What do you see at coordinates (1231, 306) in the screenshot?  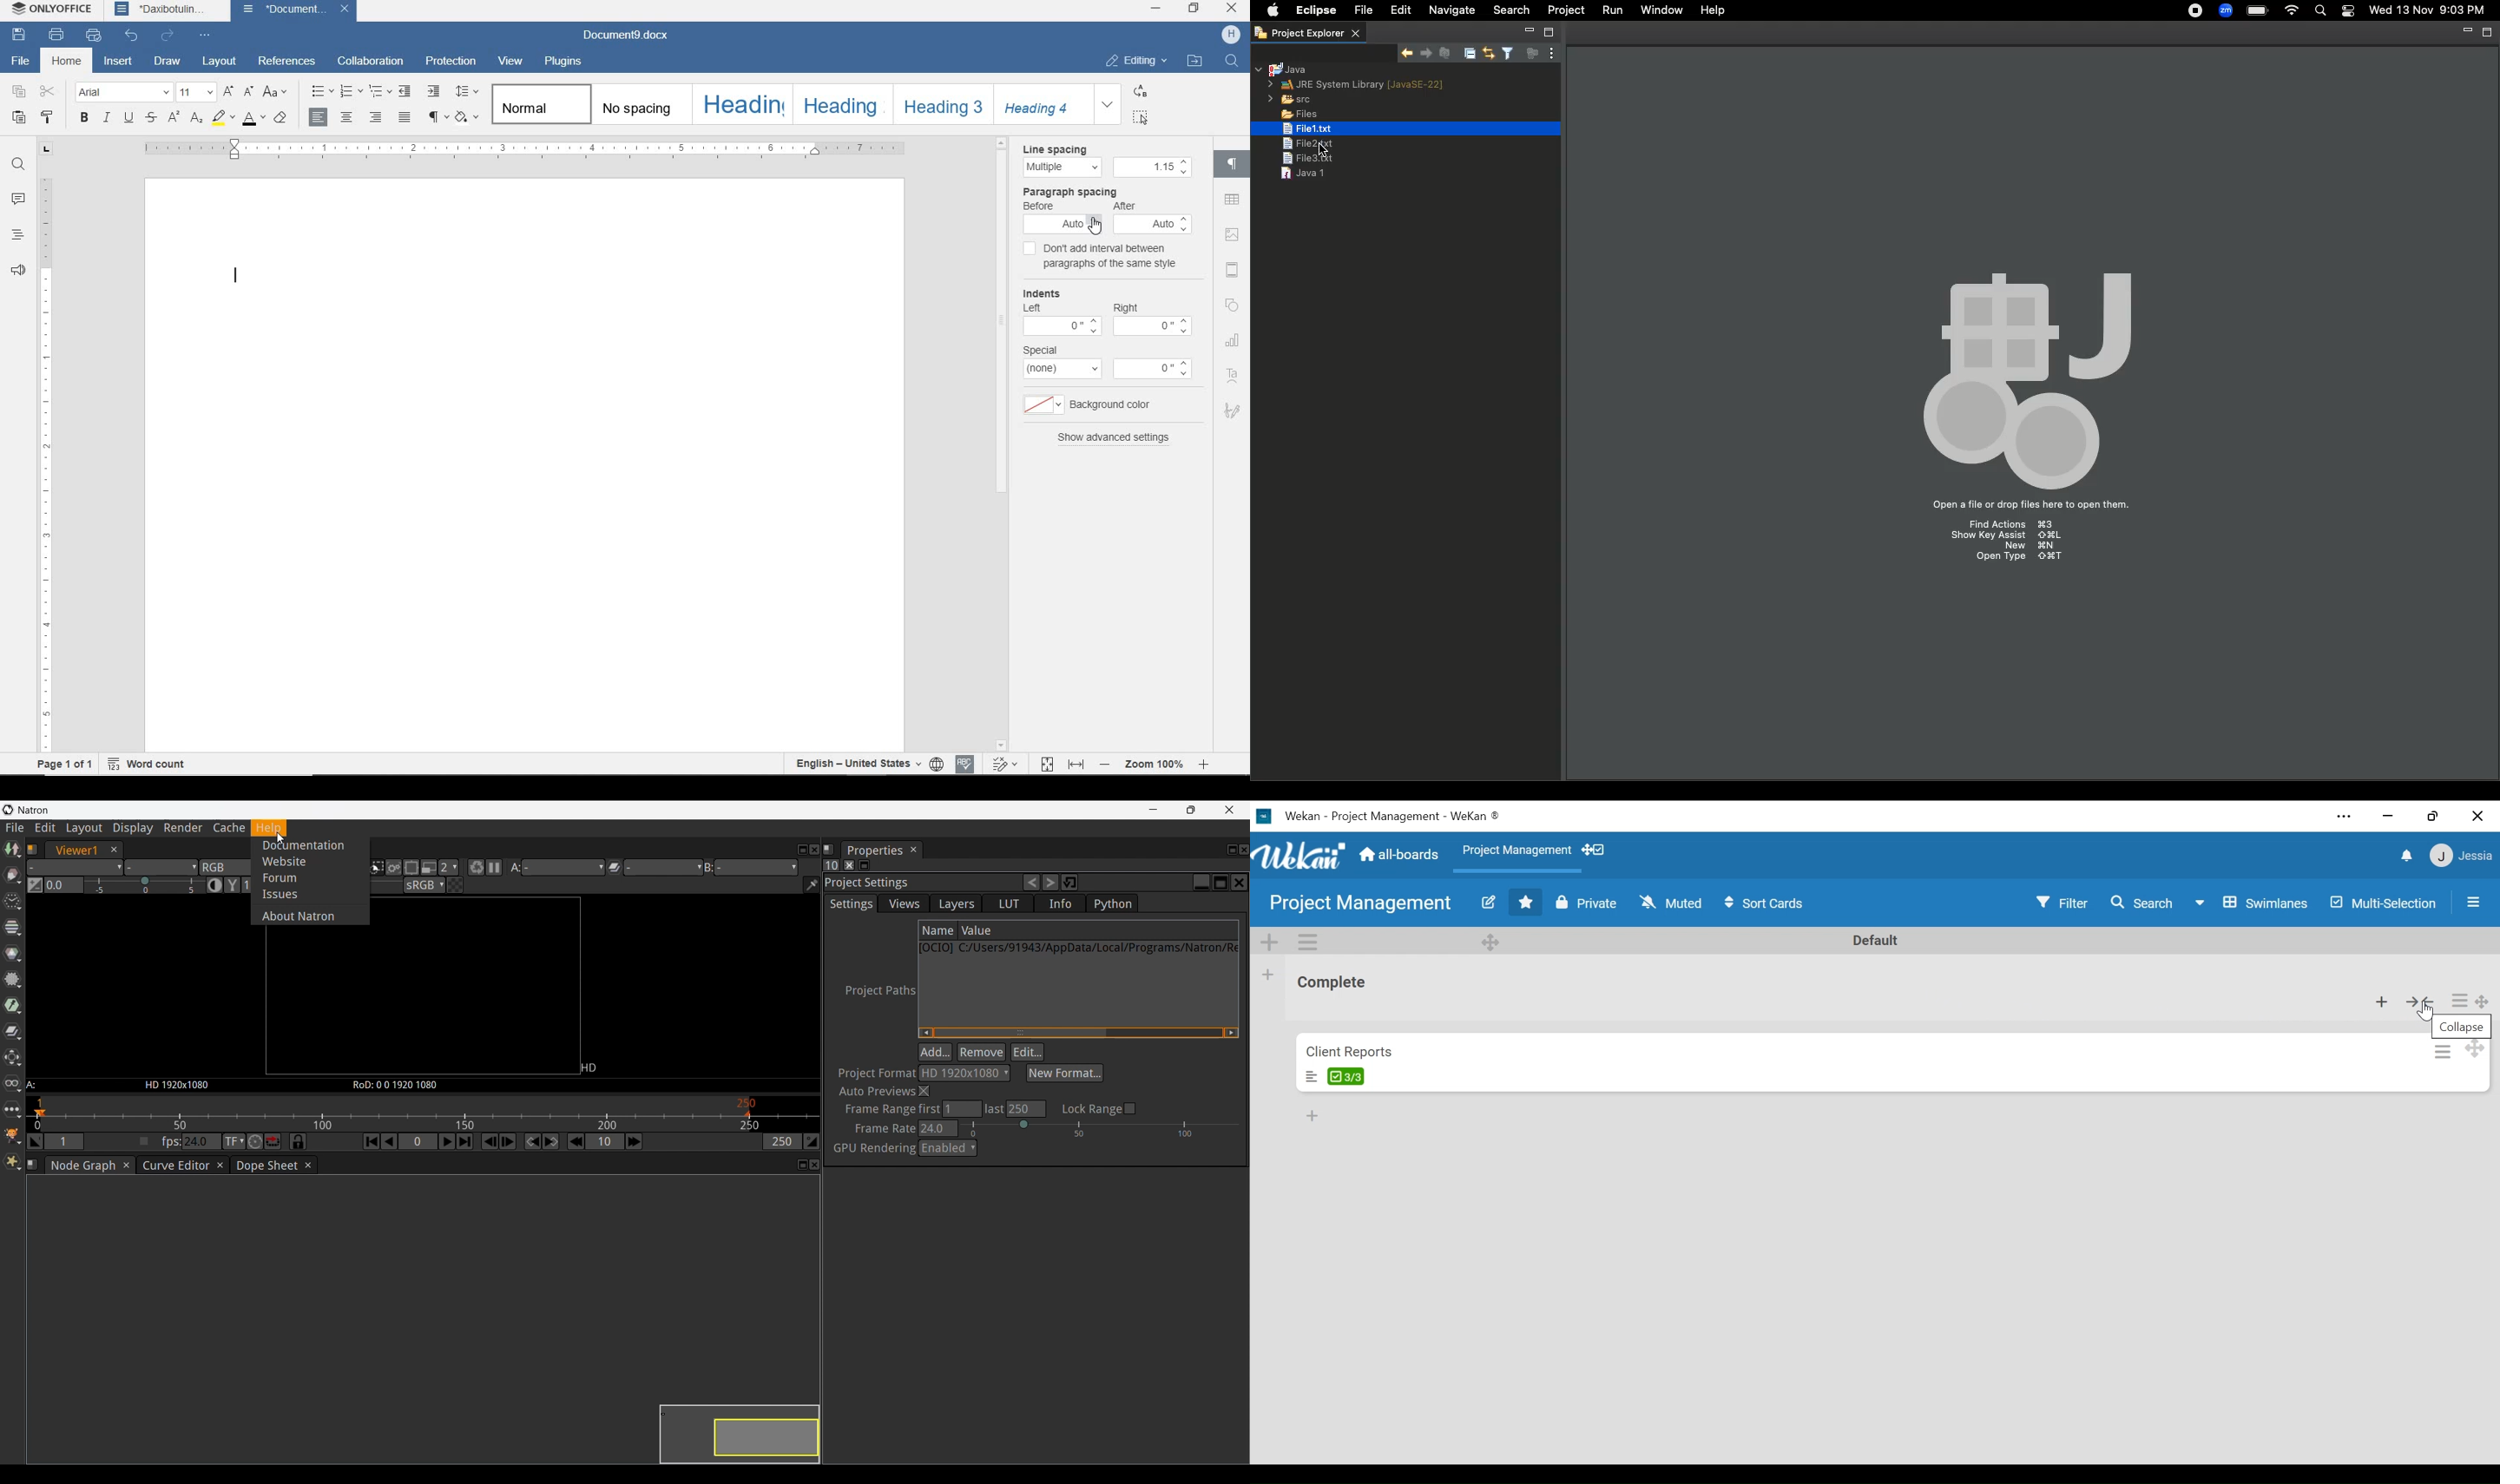 I see `shape` at bounding box center [1231, 306].